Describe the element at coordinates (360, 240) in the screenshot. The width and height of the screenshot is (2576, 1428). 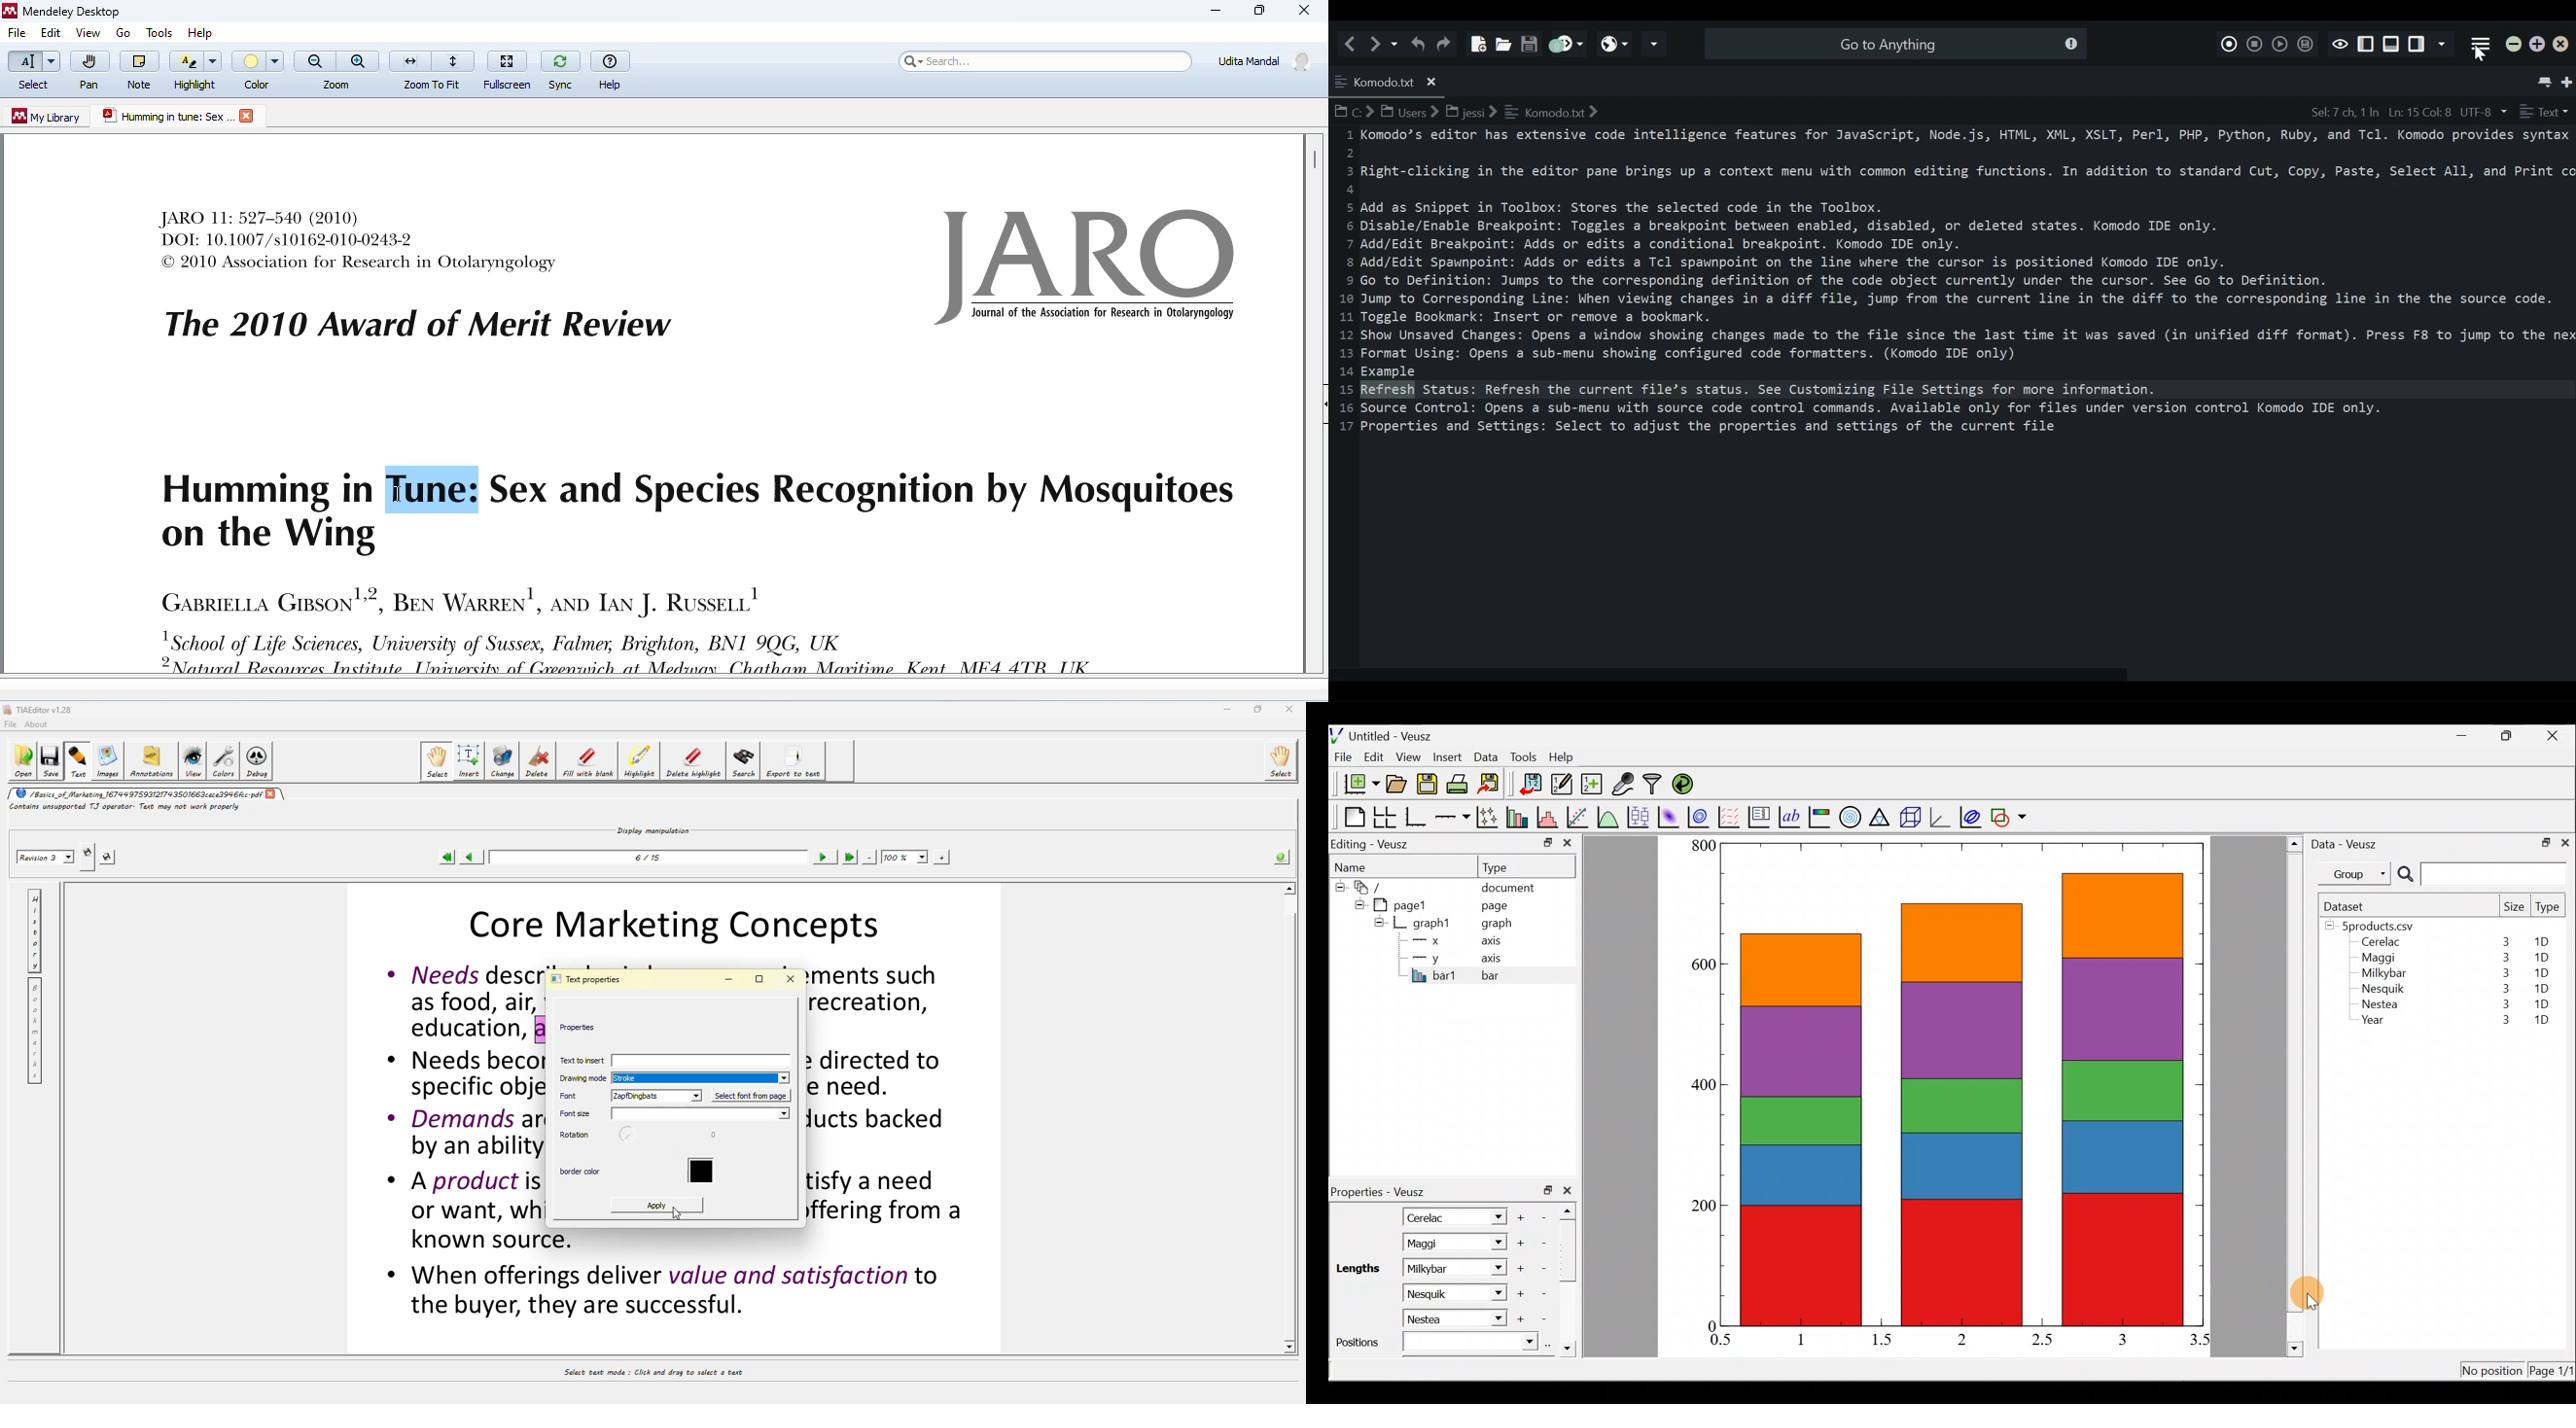
I see `JARO 11: 527-540 (2010)
DOI: 10.1007/510162-010-0243-2
© 2010 Association for Research in Otolaryngology` at that location.